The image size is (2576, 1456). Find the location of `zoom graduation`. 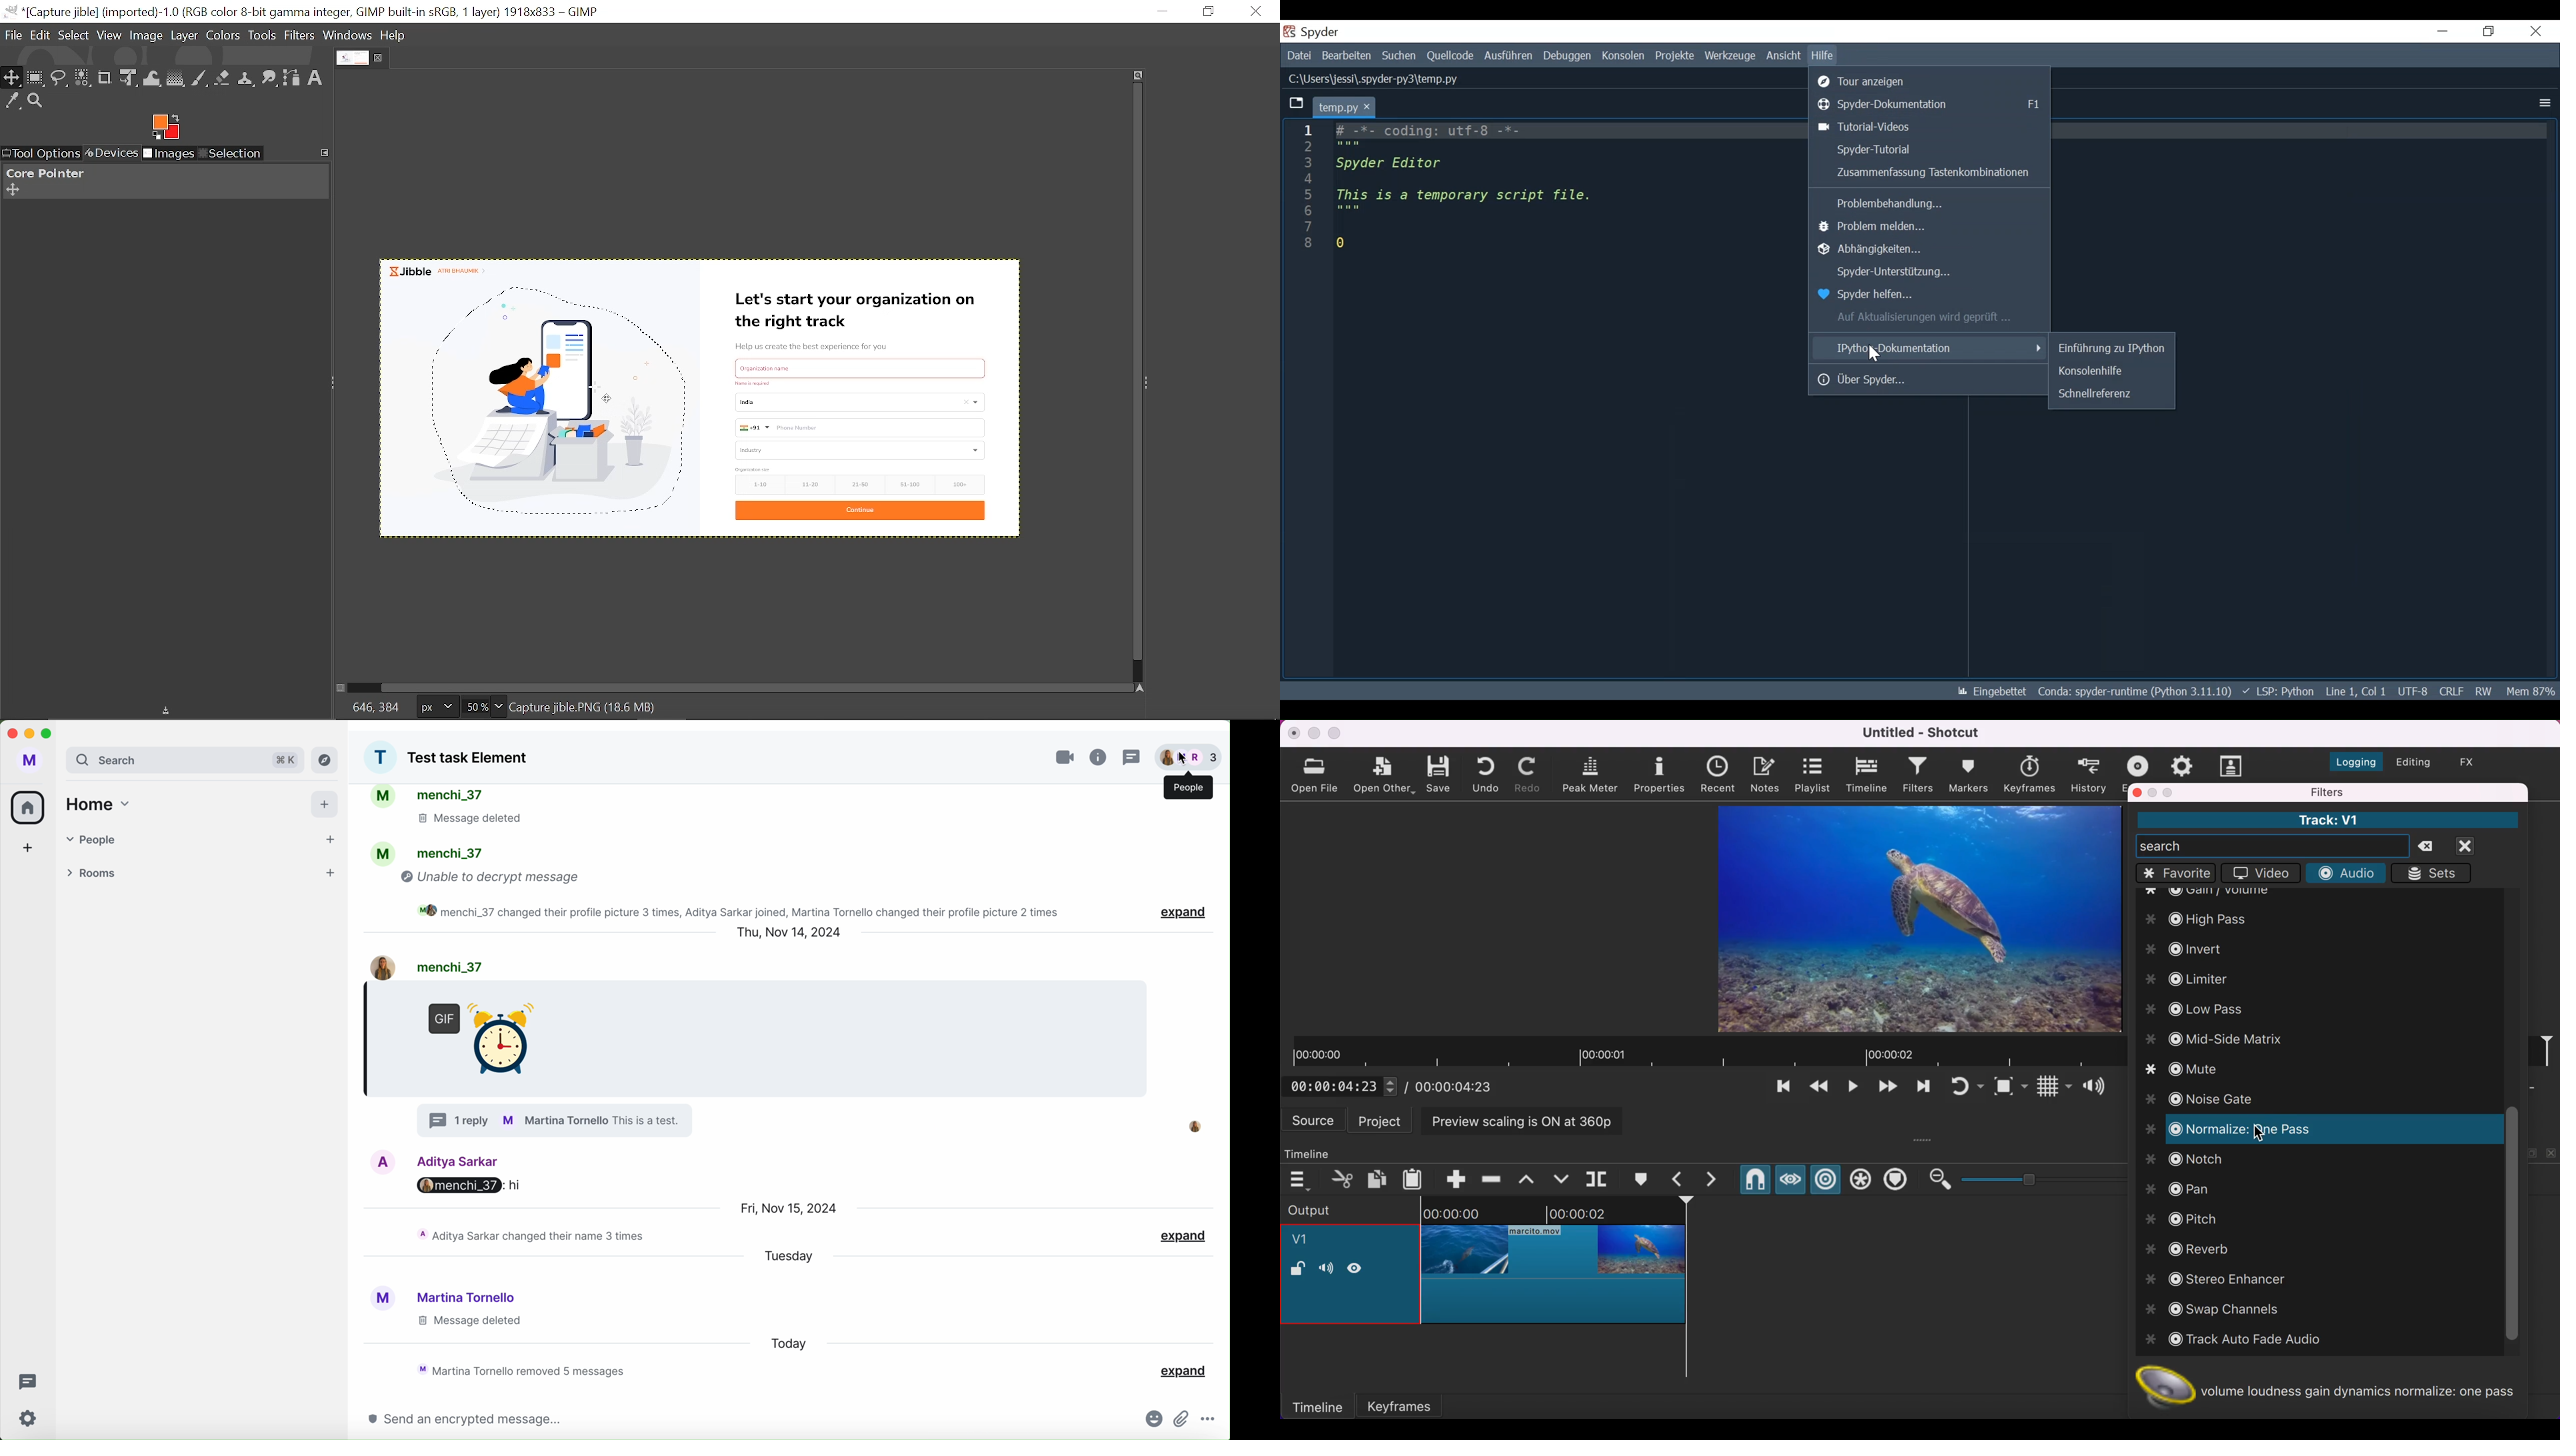

zoom graduation is located at coordinates (2041, 1178).